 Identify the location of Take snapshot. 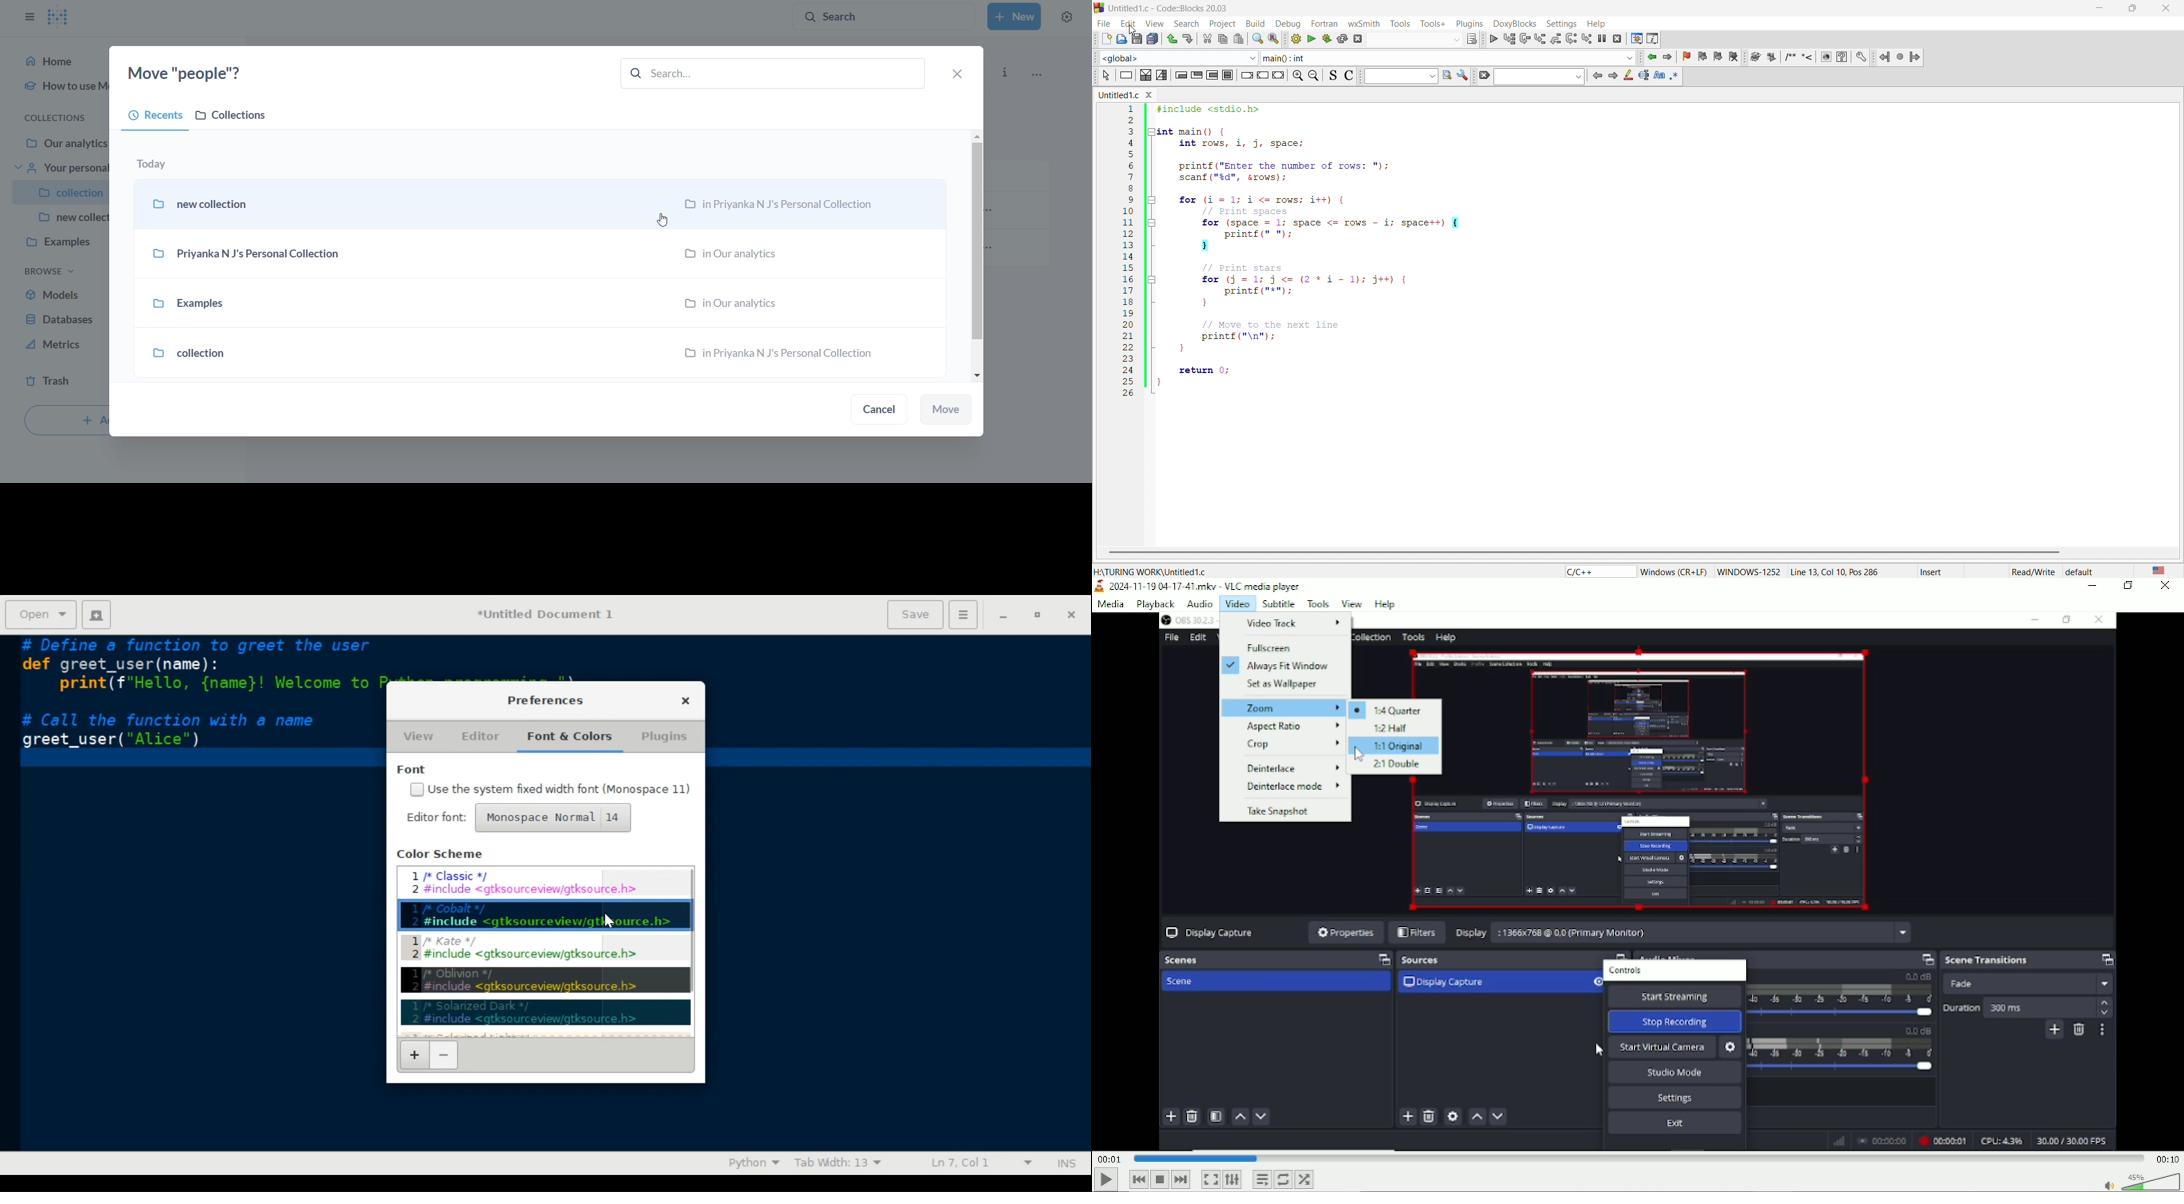
(1279, 812).